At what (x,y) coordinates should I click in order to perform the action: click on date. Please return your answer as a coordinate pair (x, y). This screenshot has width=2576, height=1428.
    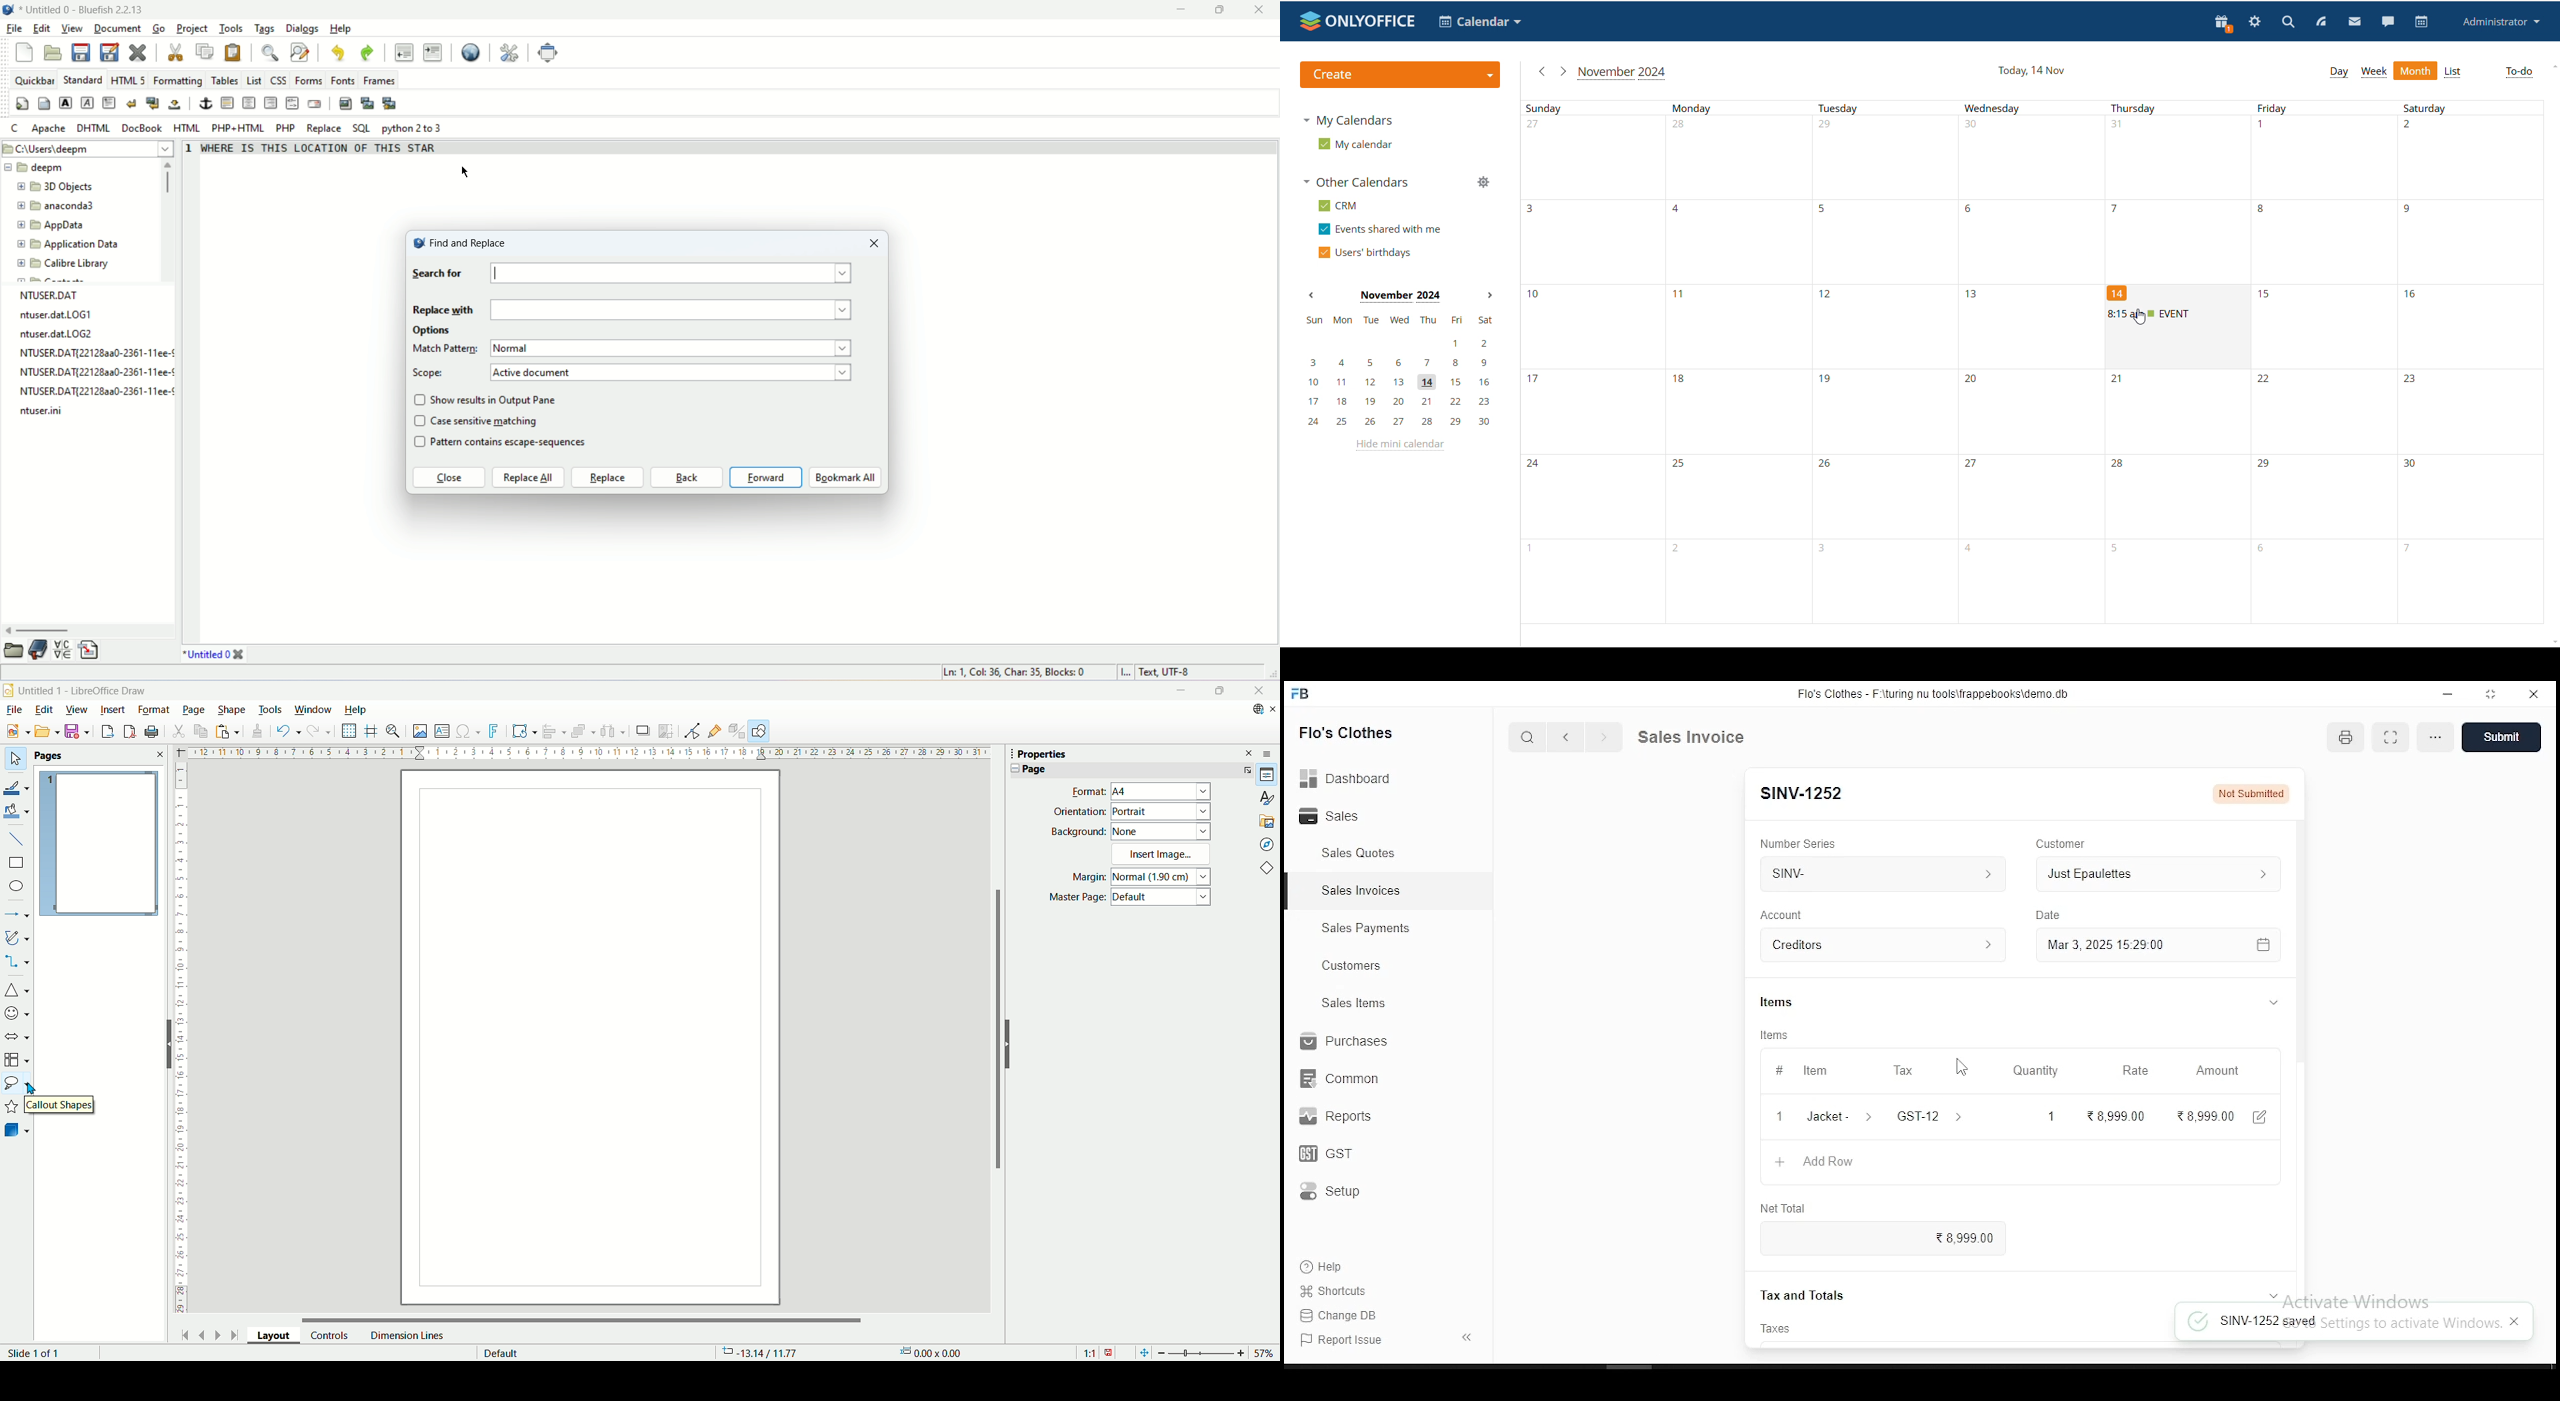
    Looking at the image, I should click on (1775, 913).